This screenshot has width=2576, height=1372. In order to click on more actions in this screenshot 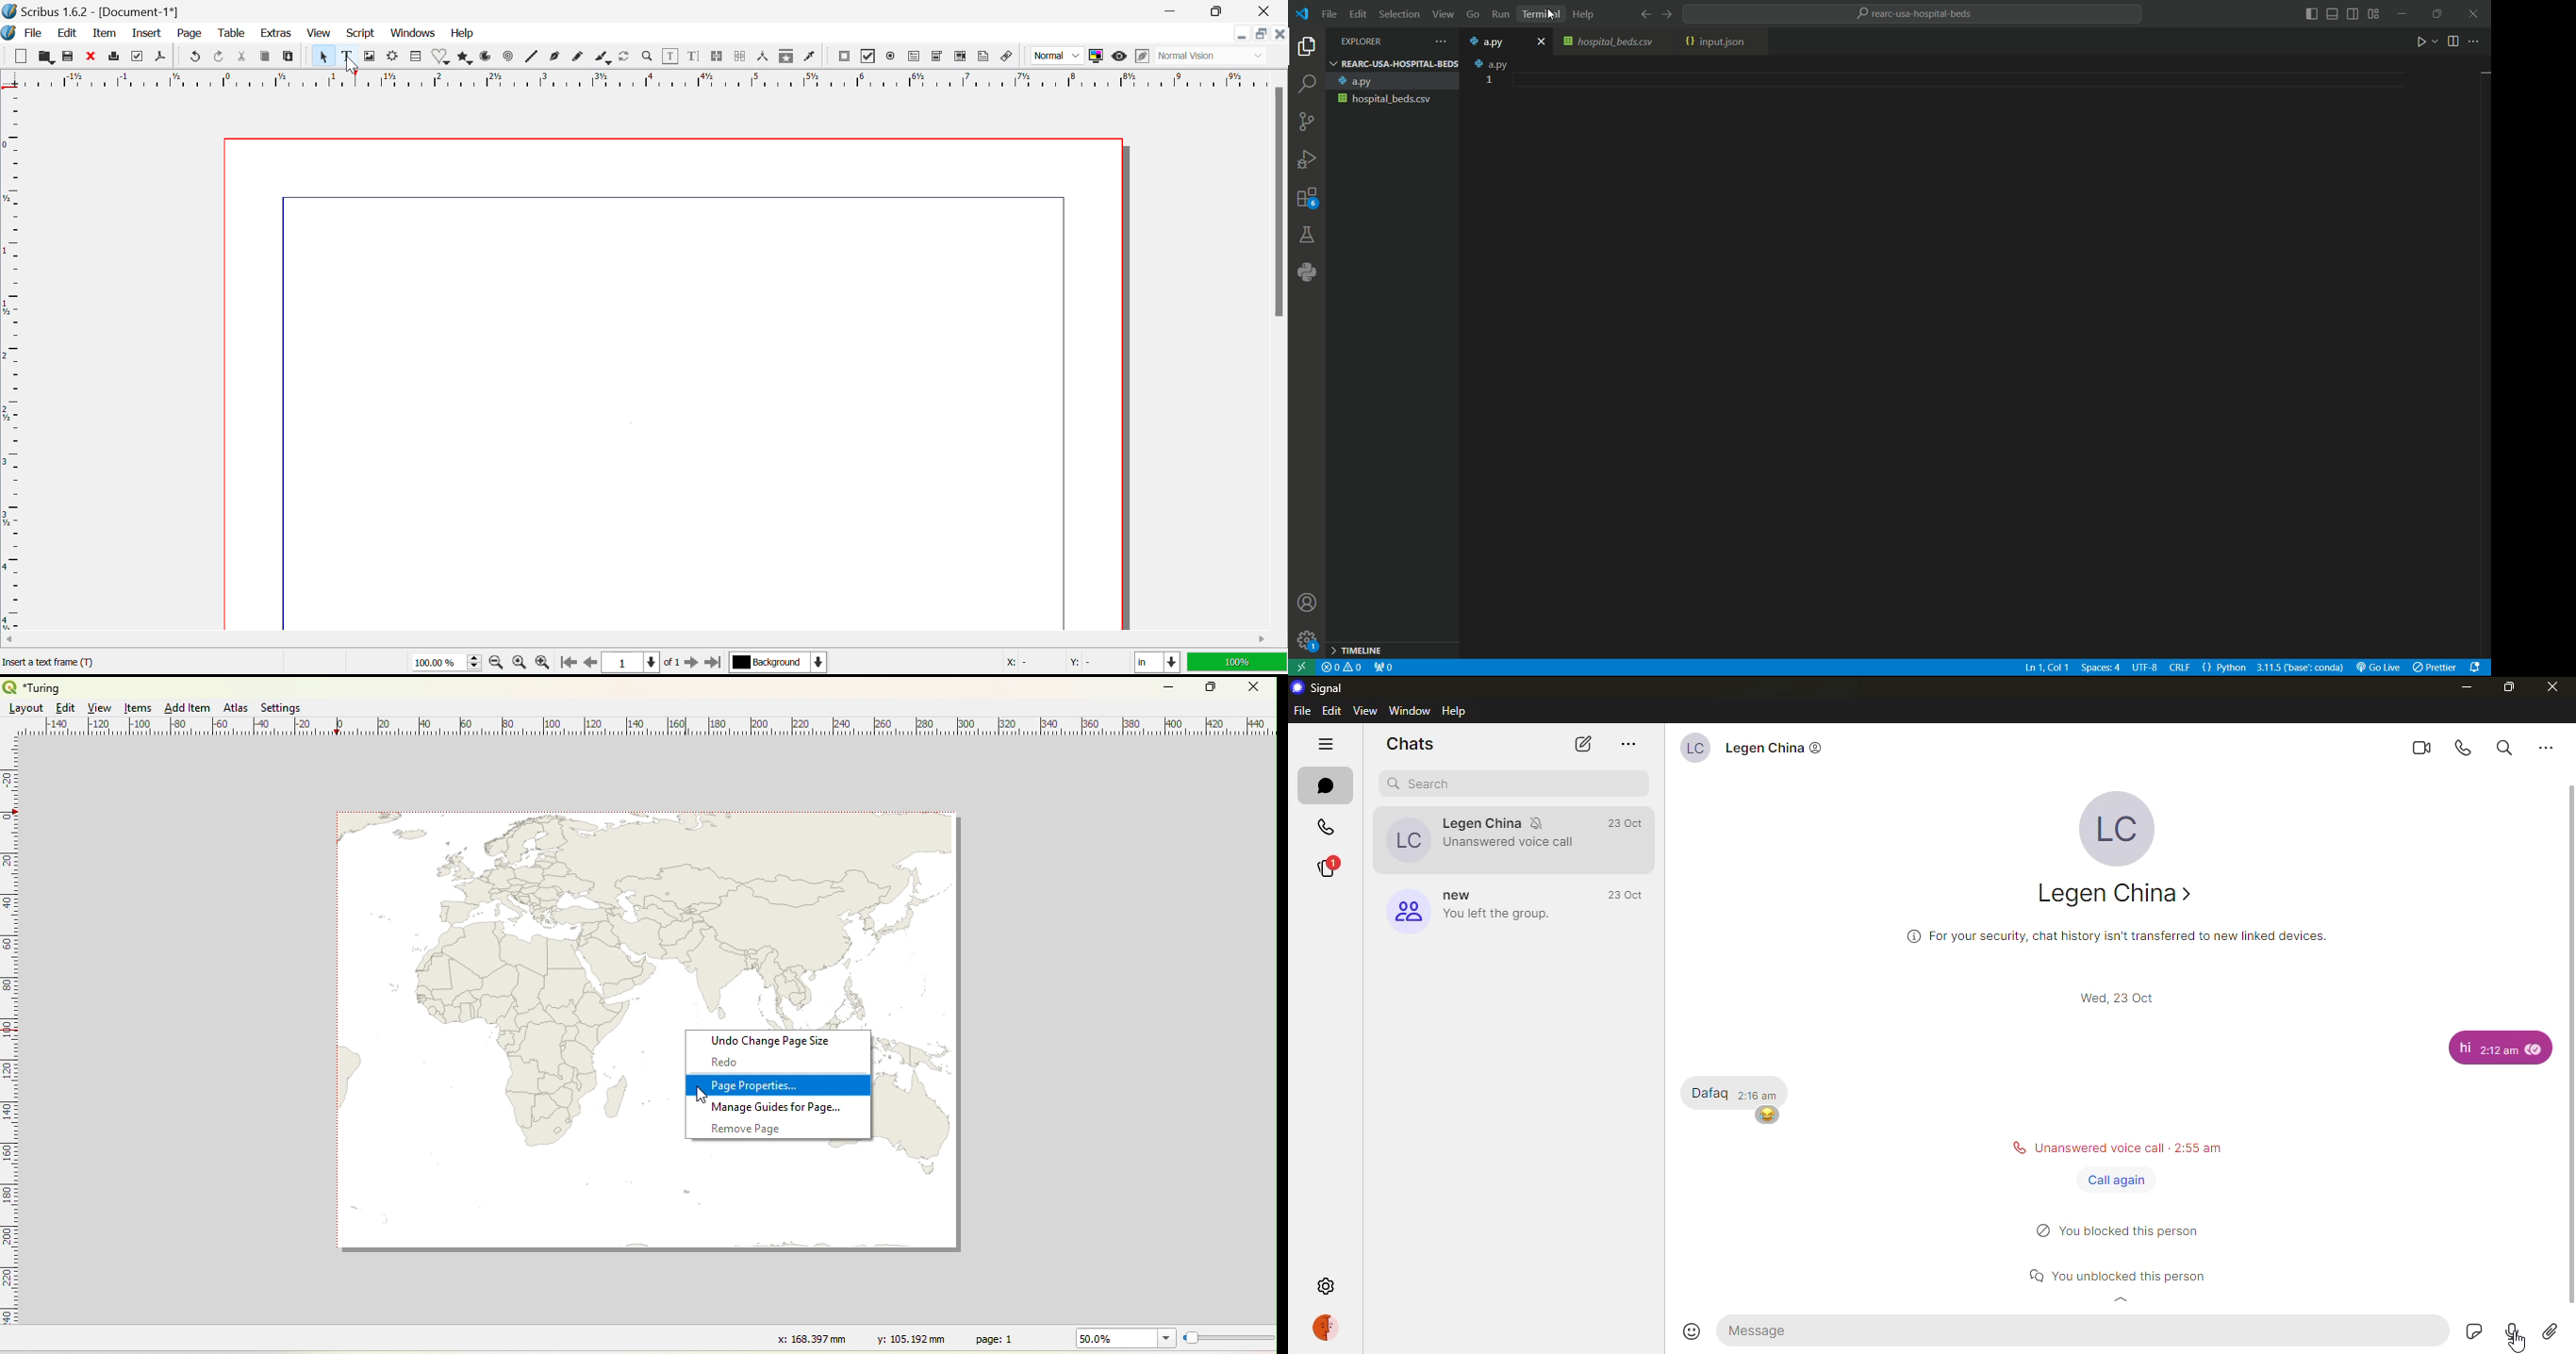, I will do `click(2478, 43)`.